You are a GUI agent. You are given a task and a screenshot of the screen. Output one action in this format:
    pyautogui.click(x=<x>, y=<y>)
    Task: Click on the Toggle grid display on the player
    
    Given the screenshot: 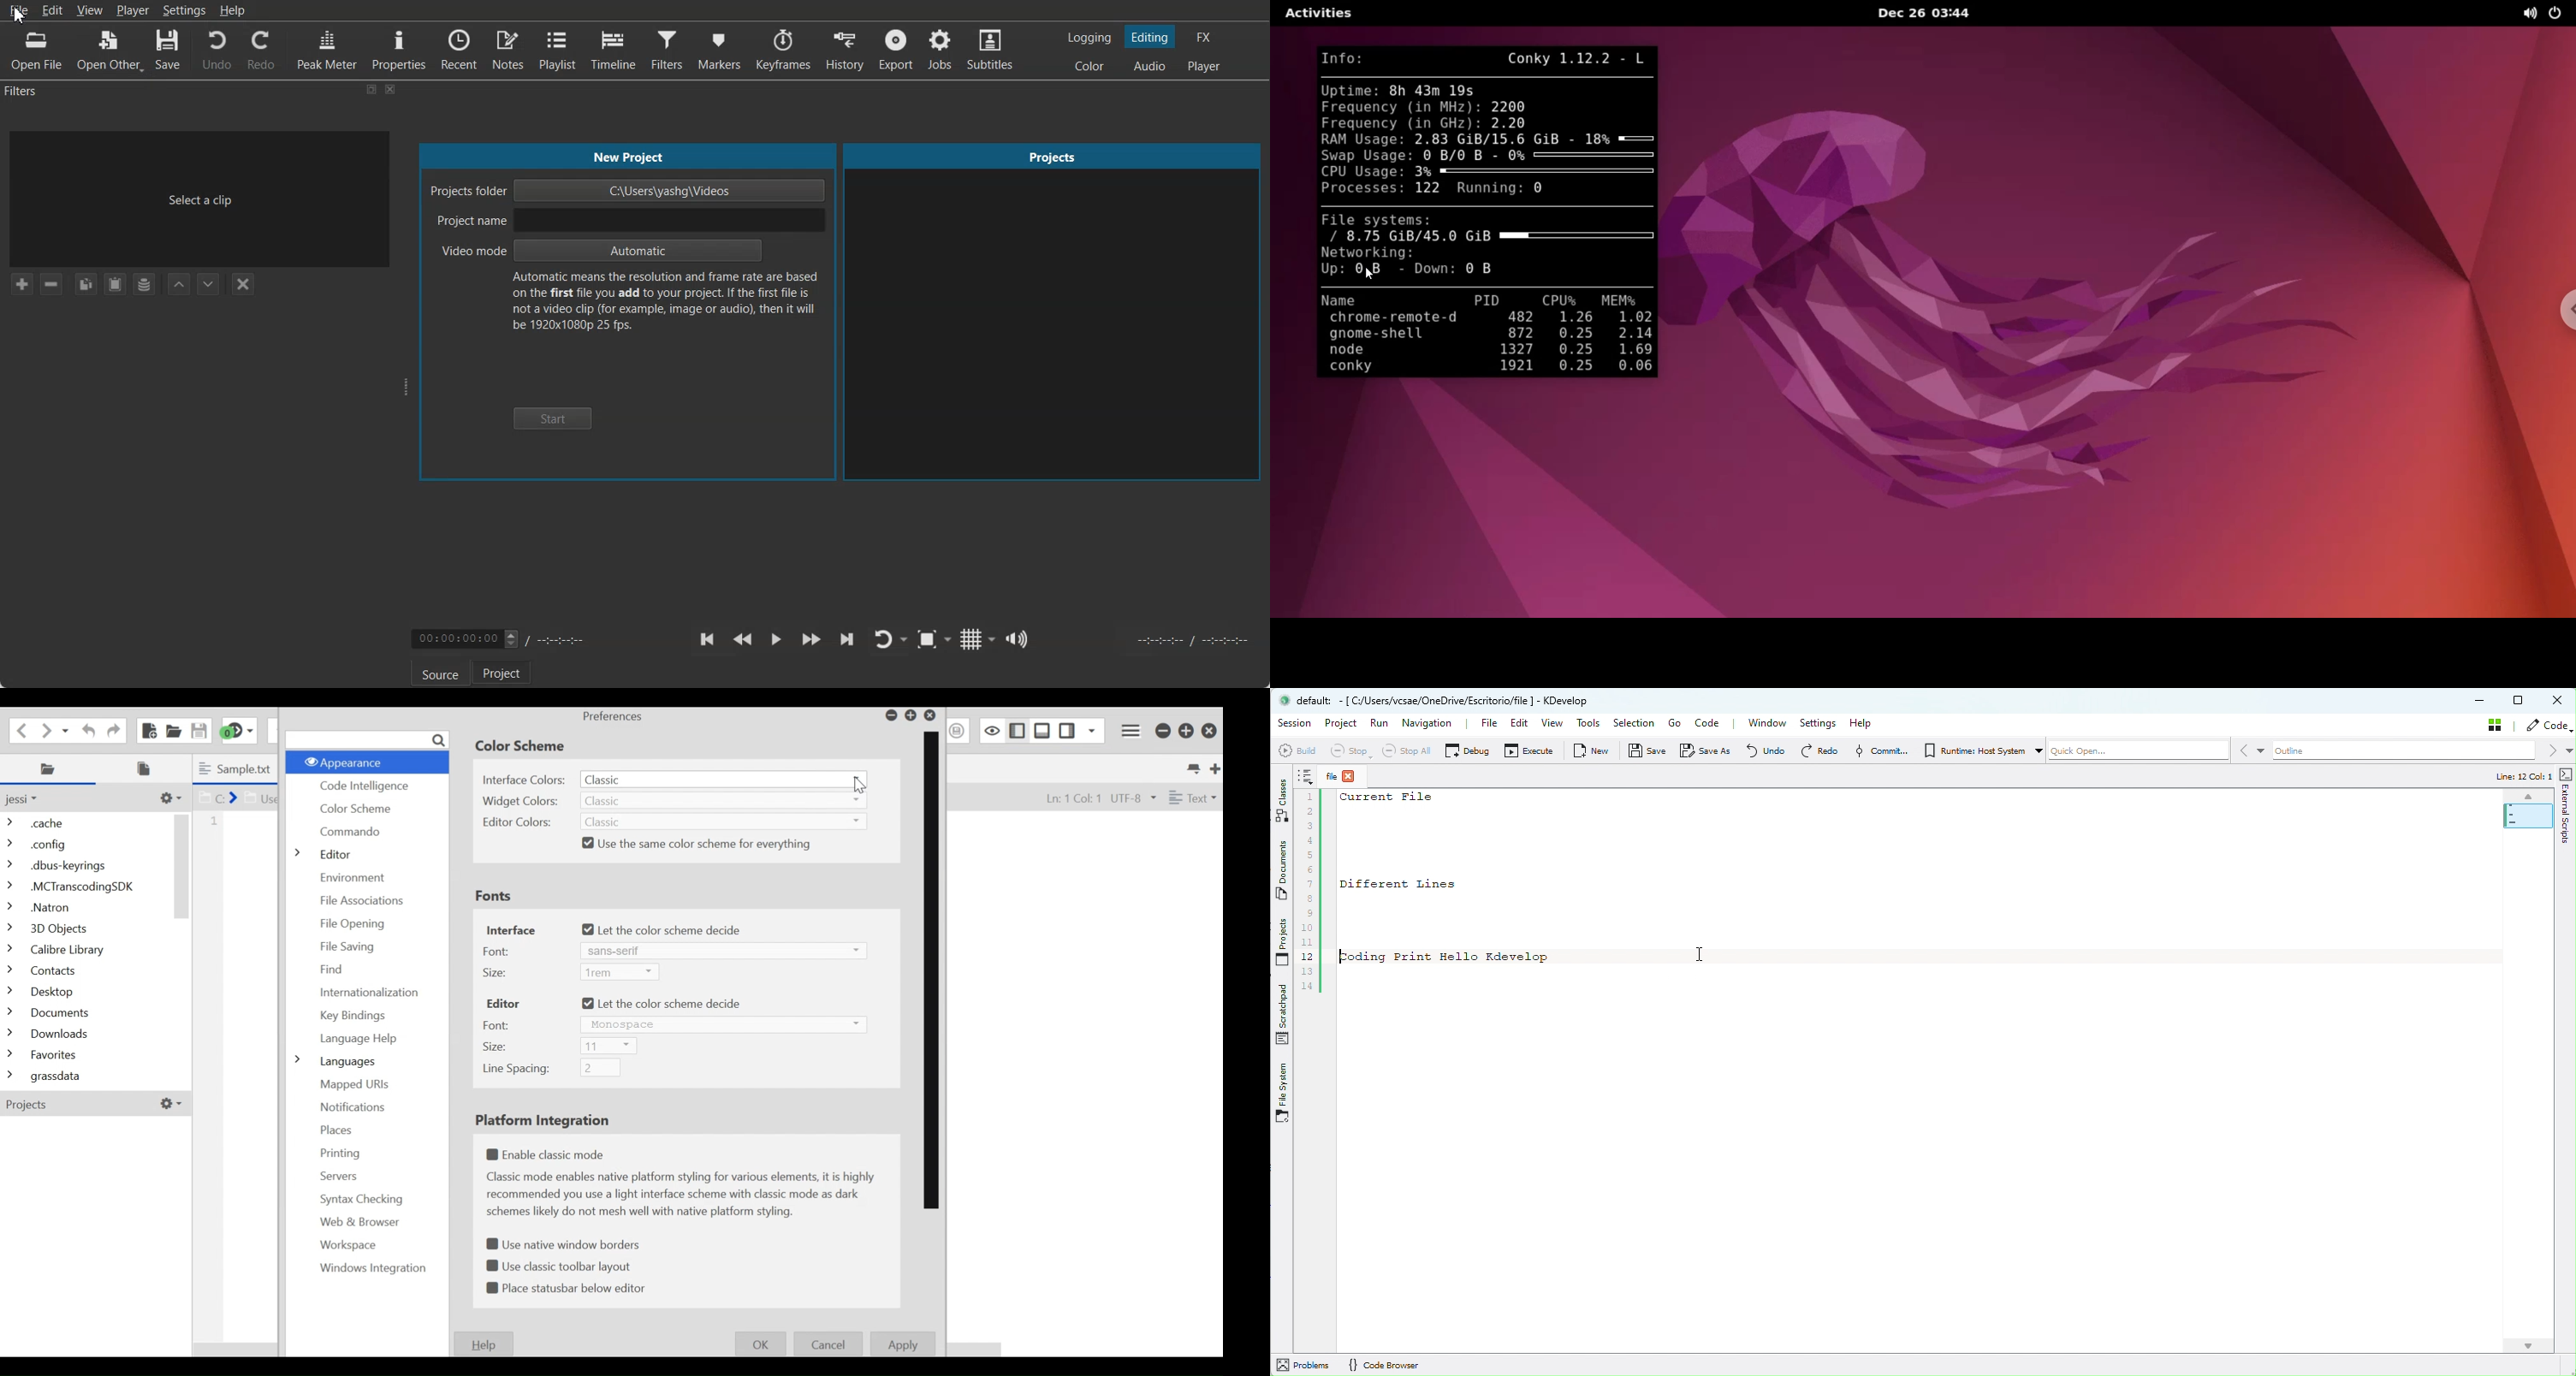 What is the action you would take?
    pyautogui.click(x=972, y=639)
    